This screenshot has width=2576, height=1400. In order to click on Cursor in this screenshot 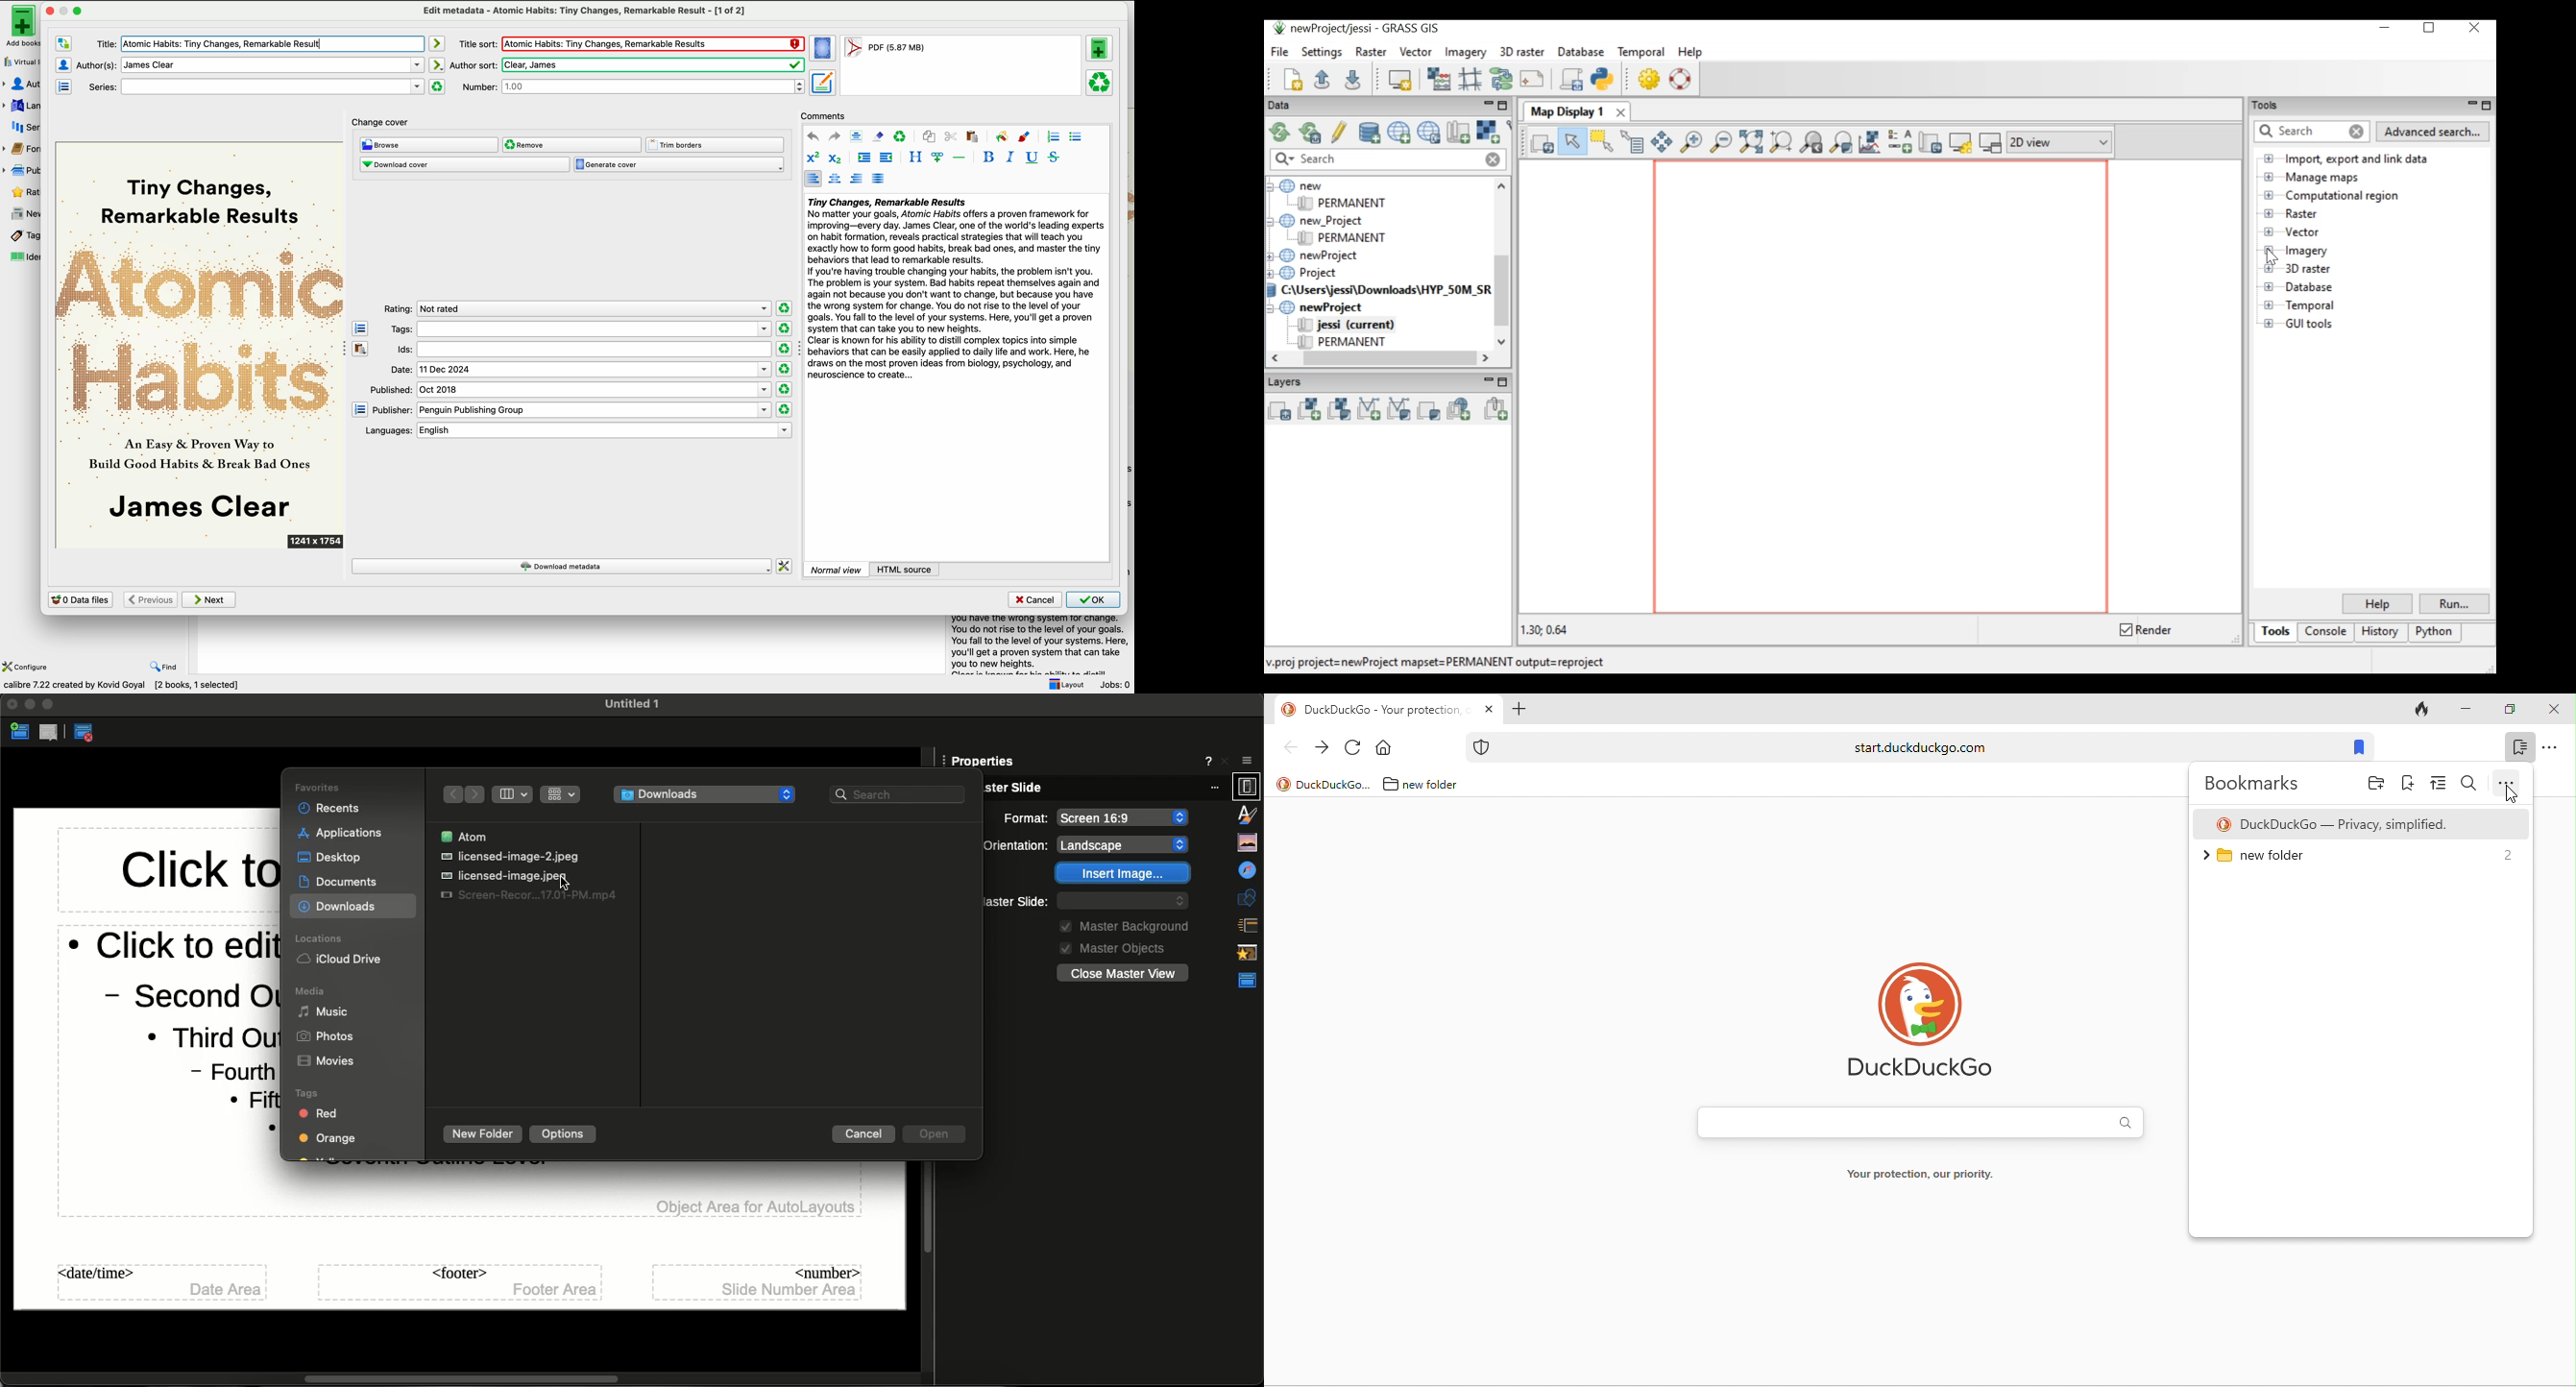, I will do `click(565, 883)`.